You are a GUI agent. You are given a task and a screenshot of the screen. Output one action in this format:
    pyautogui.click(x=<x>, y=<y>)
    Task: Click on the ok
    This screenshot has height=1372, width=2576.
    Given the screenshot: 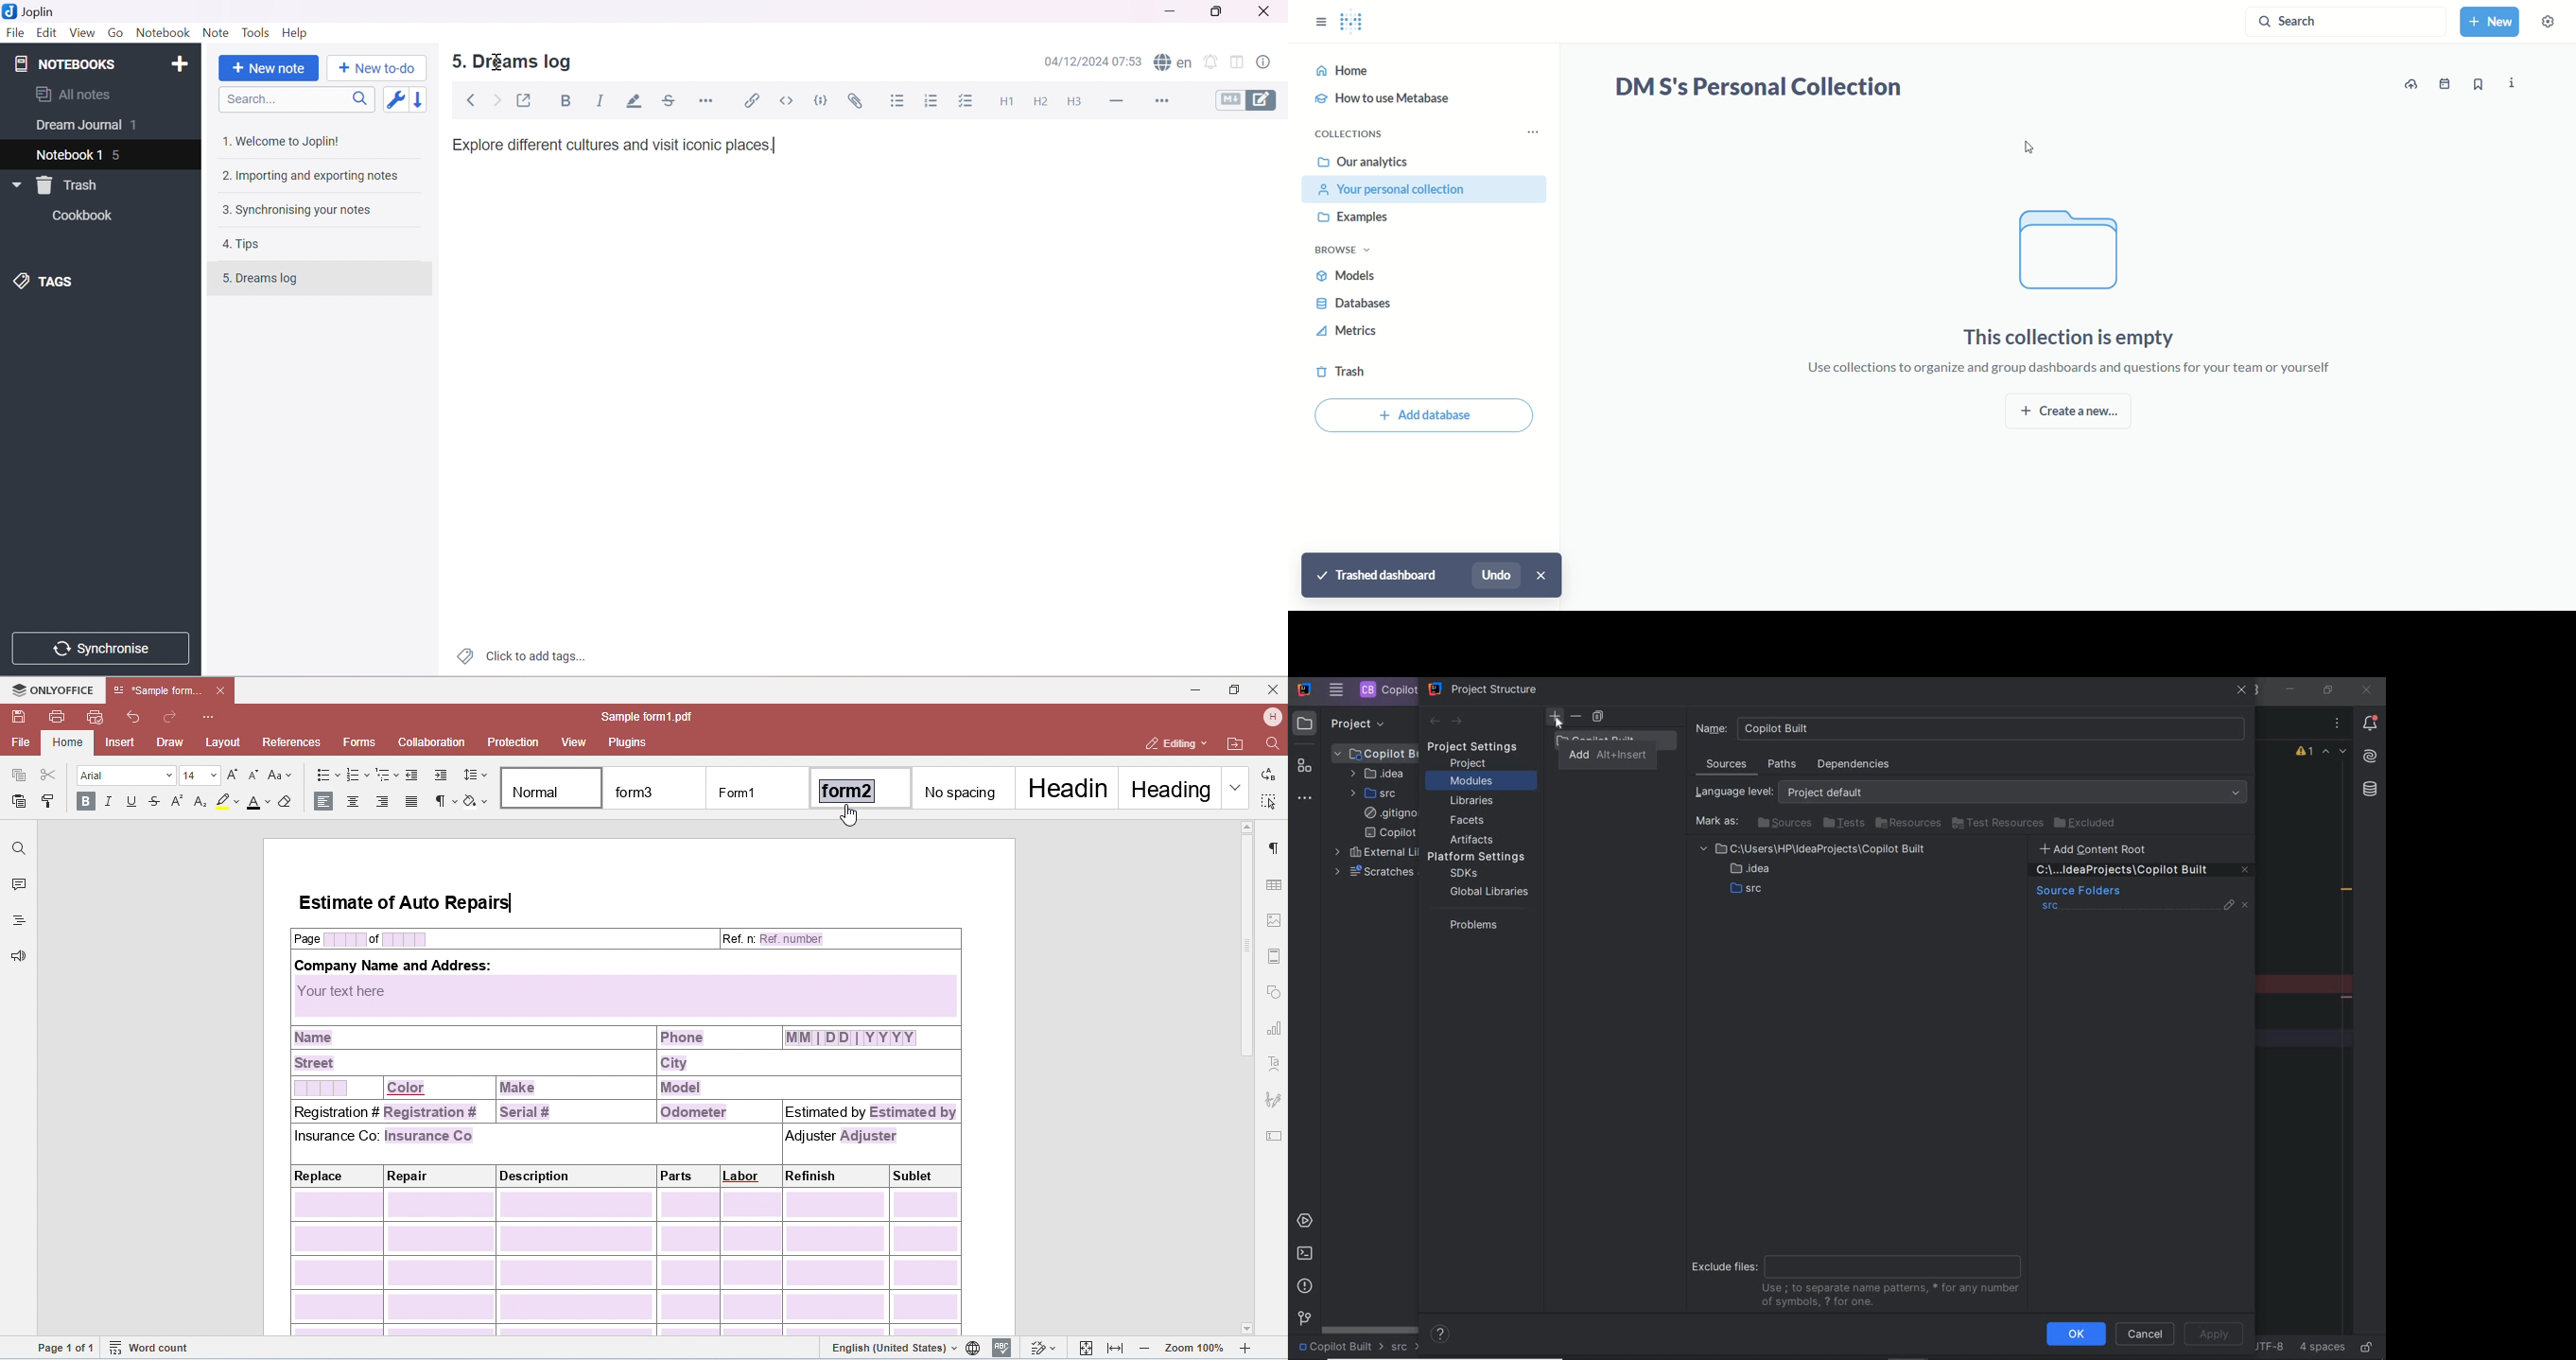 What is the action you would take?
    pyautogui.click(x=2076, y=1334)
    